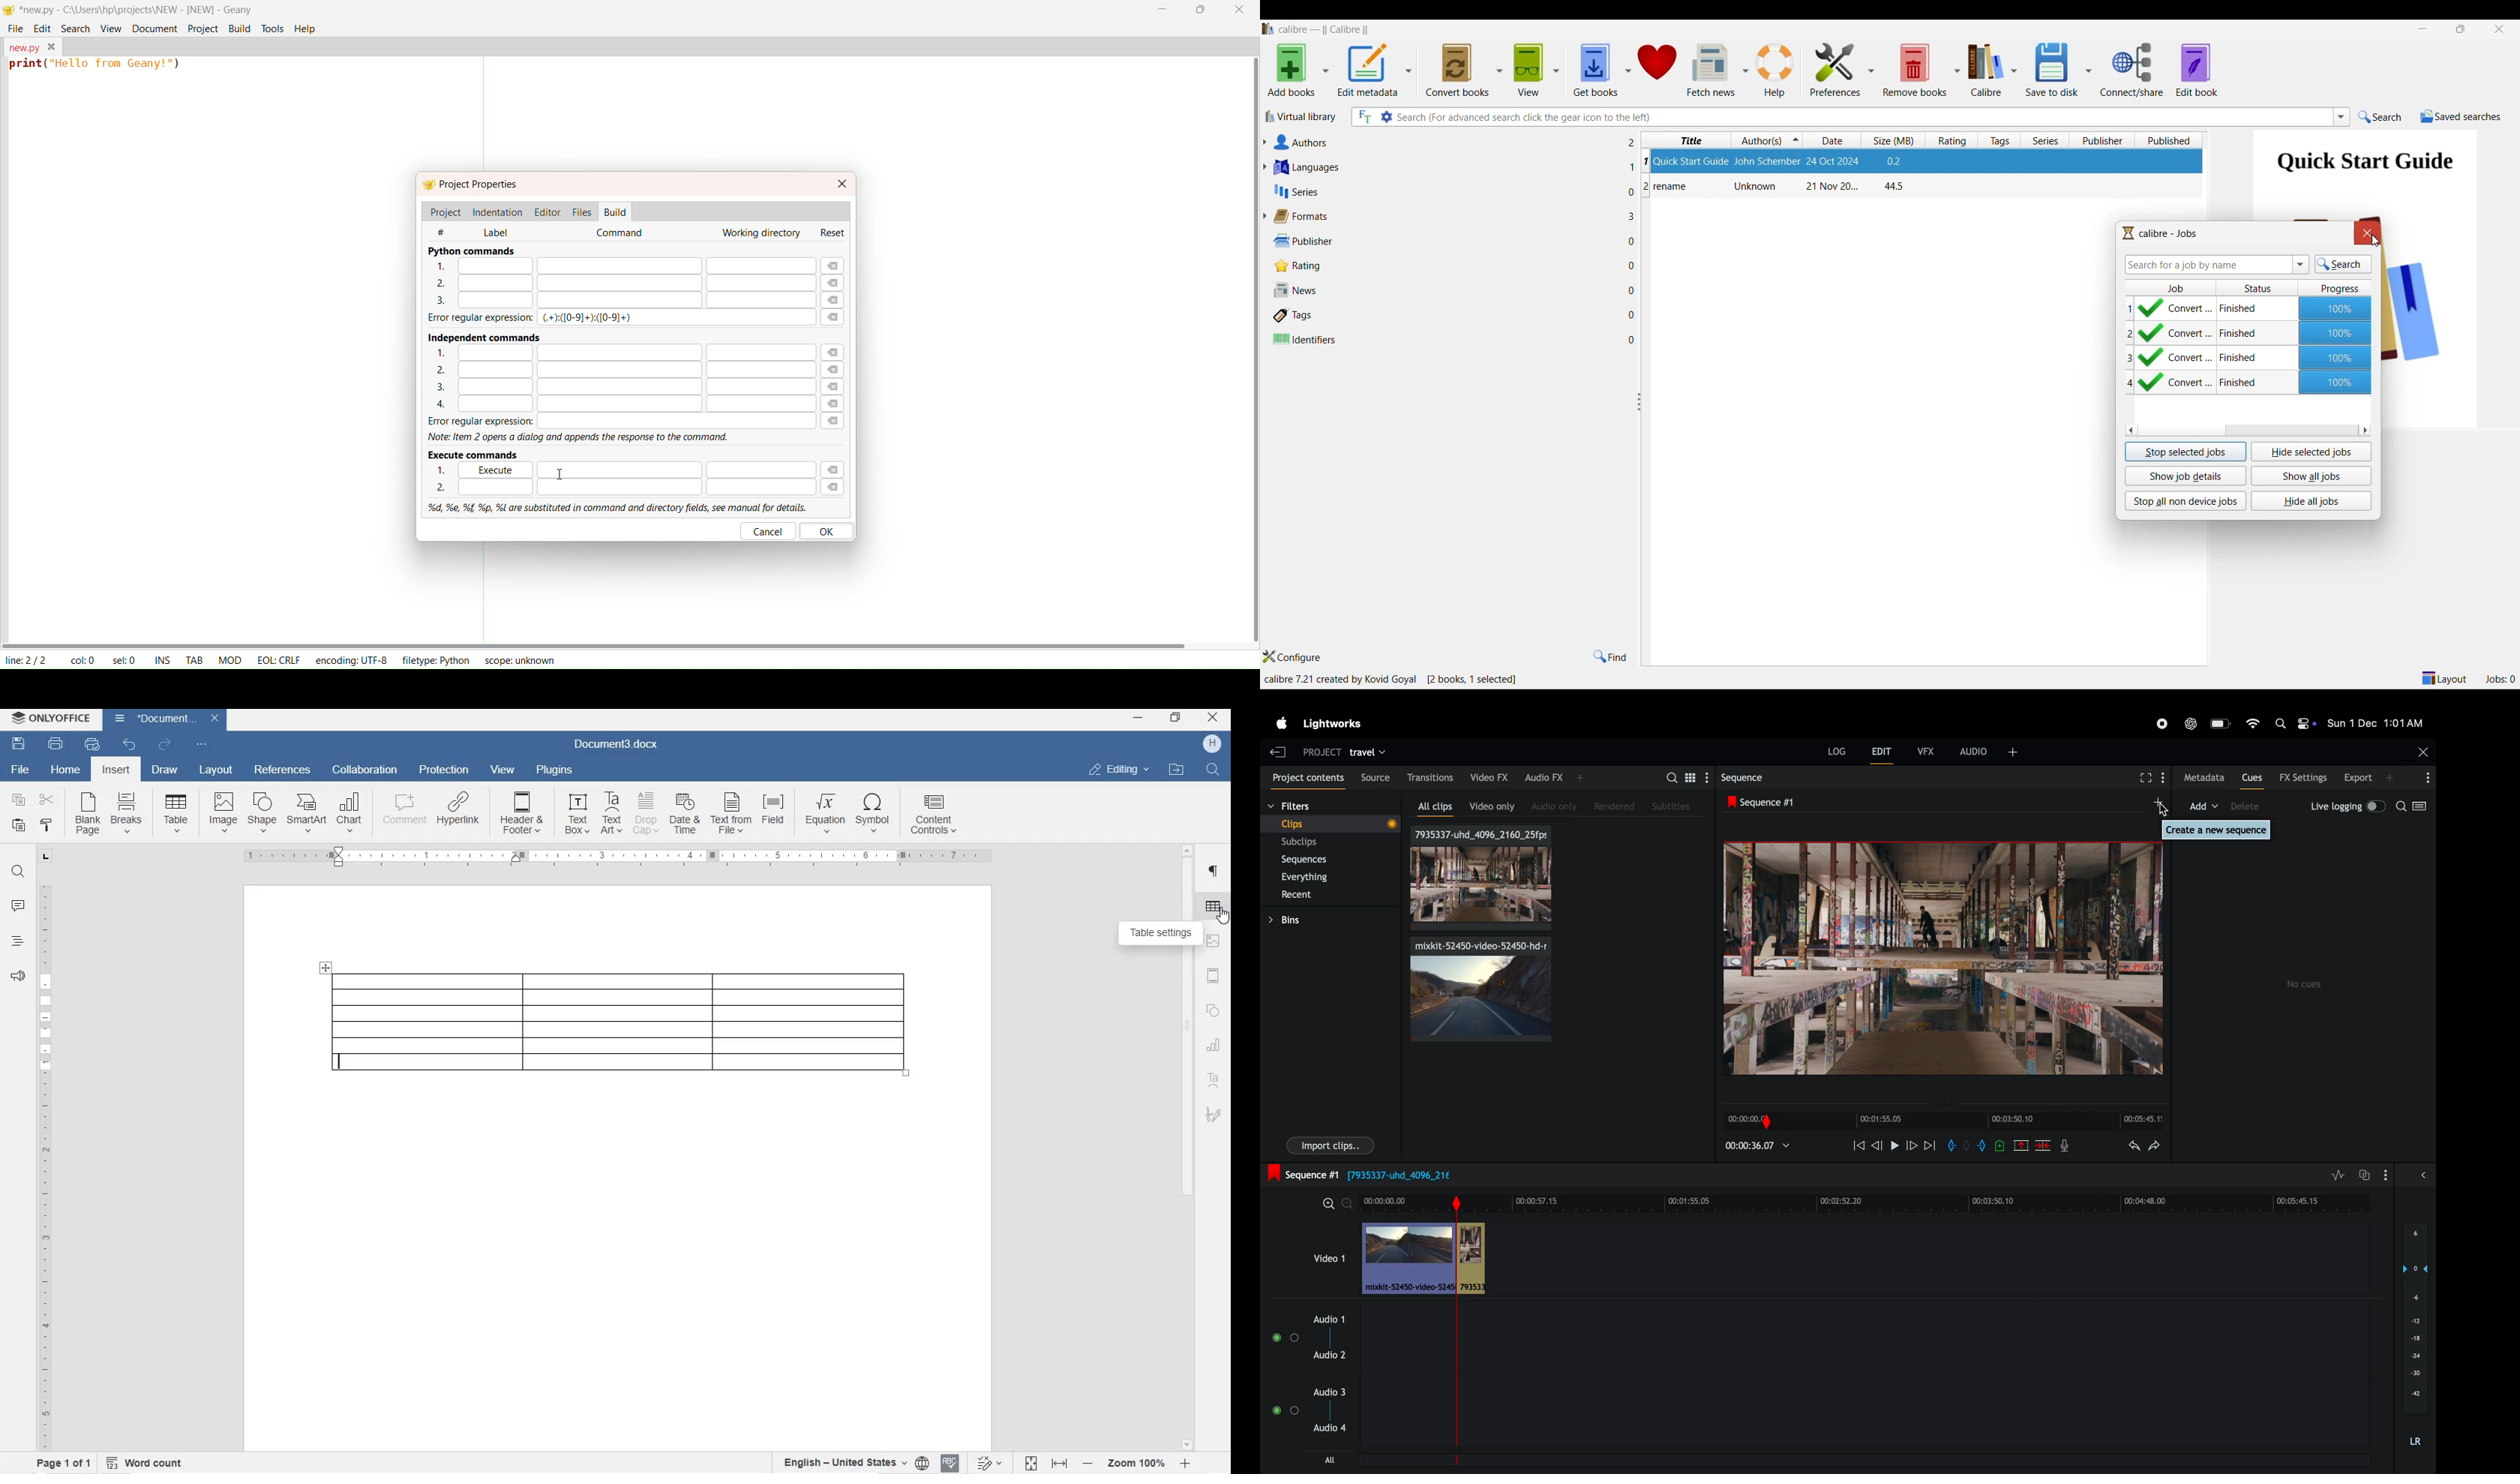  Describe the element at coordinates (1954, 1147) in the screenshot. I see `add in` at that location.